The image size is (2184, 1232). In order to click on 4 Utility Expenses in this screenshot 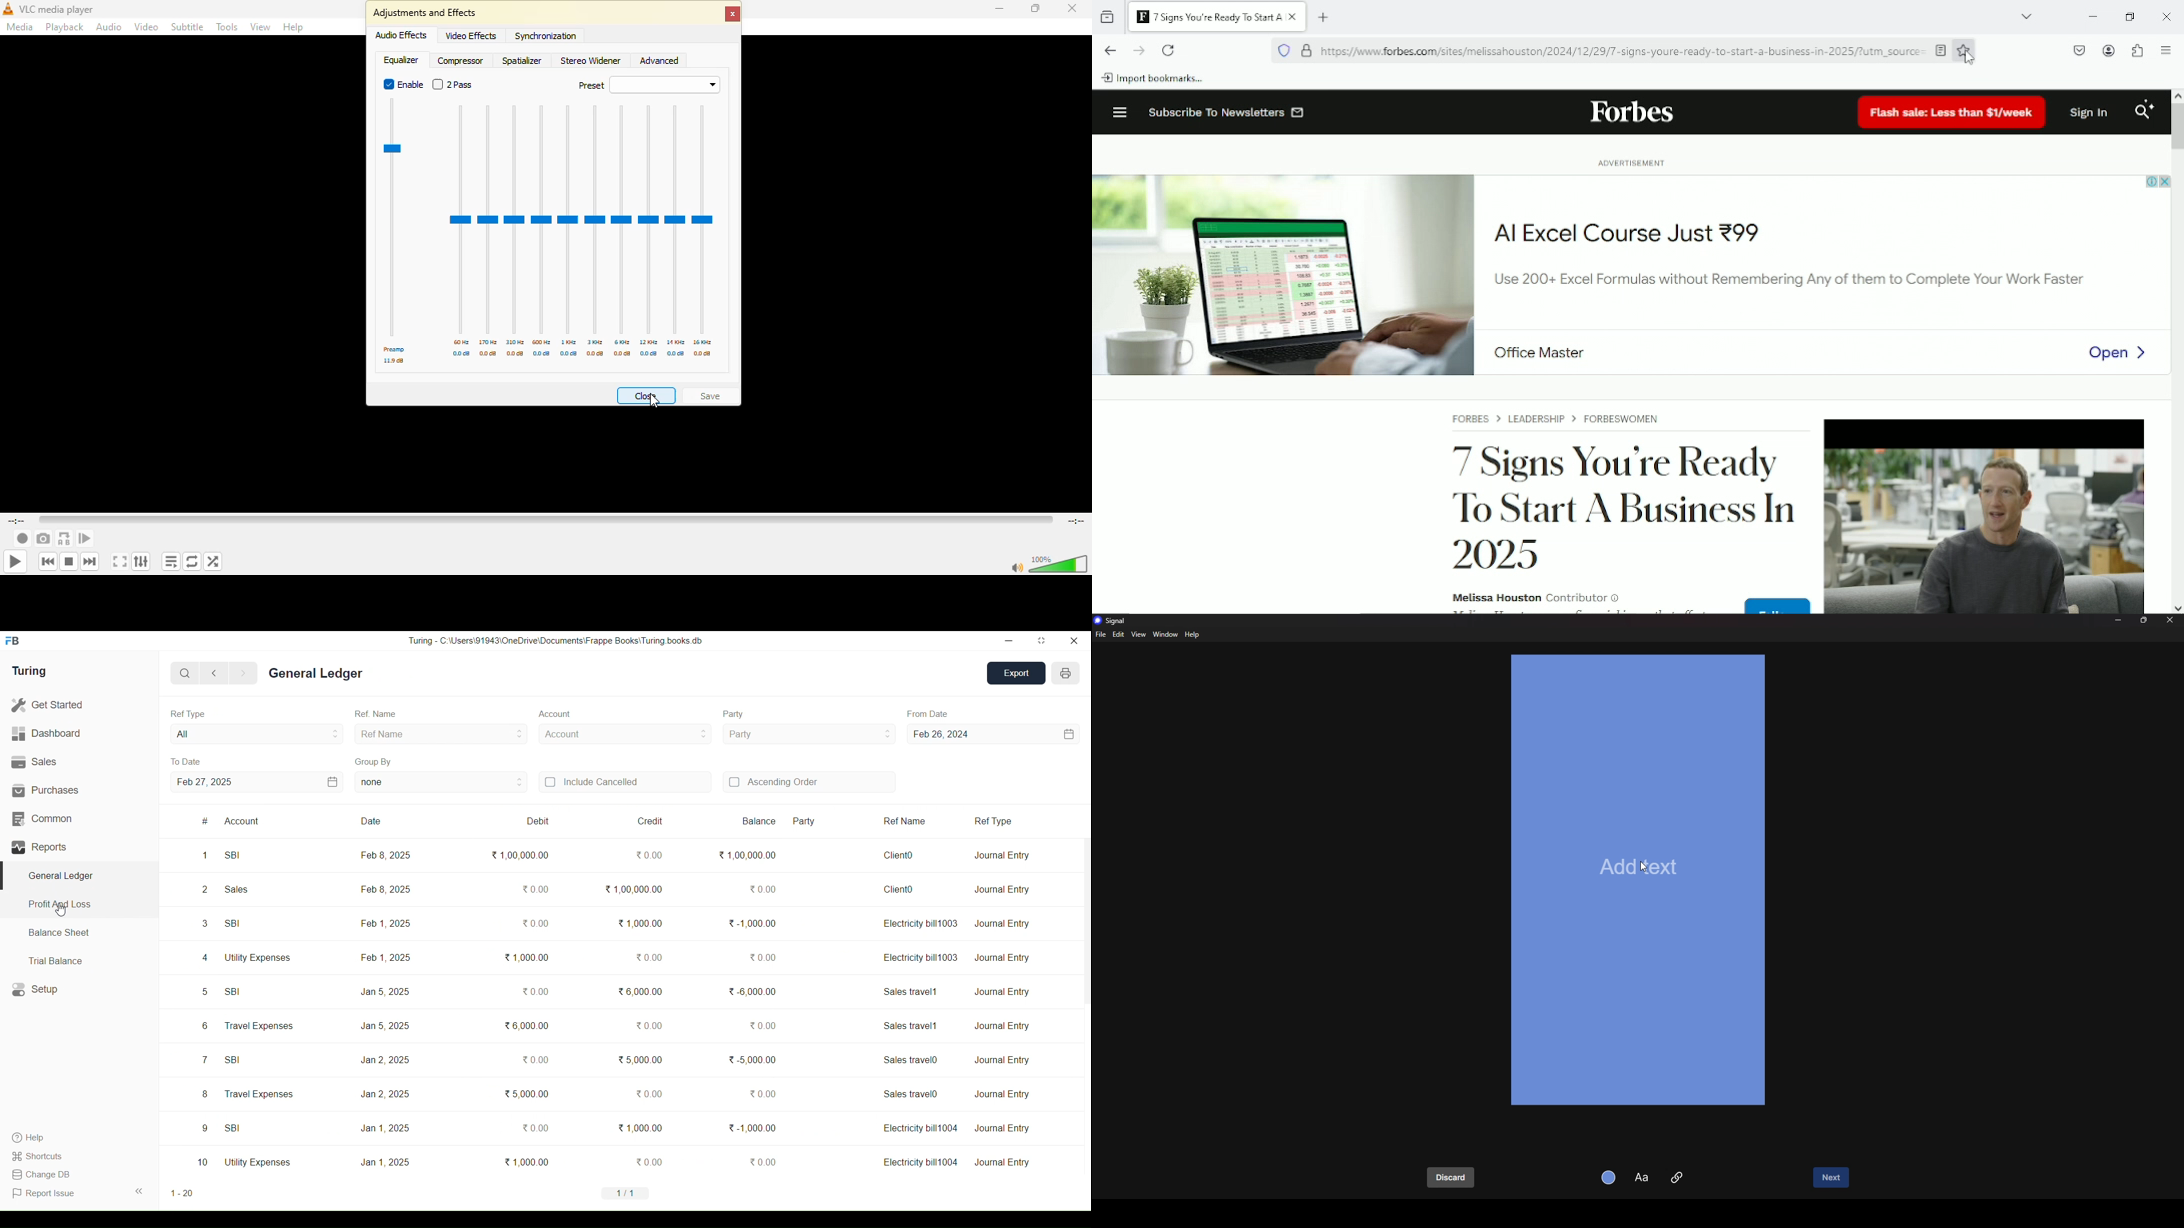, I will do `click(246, 957)`.